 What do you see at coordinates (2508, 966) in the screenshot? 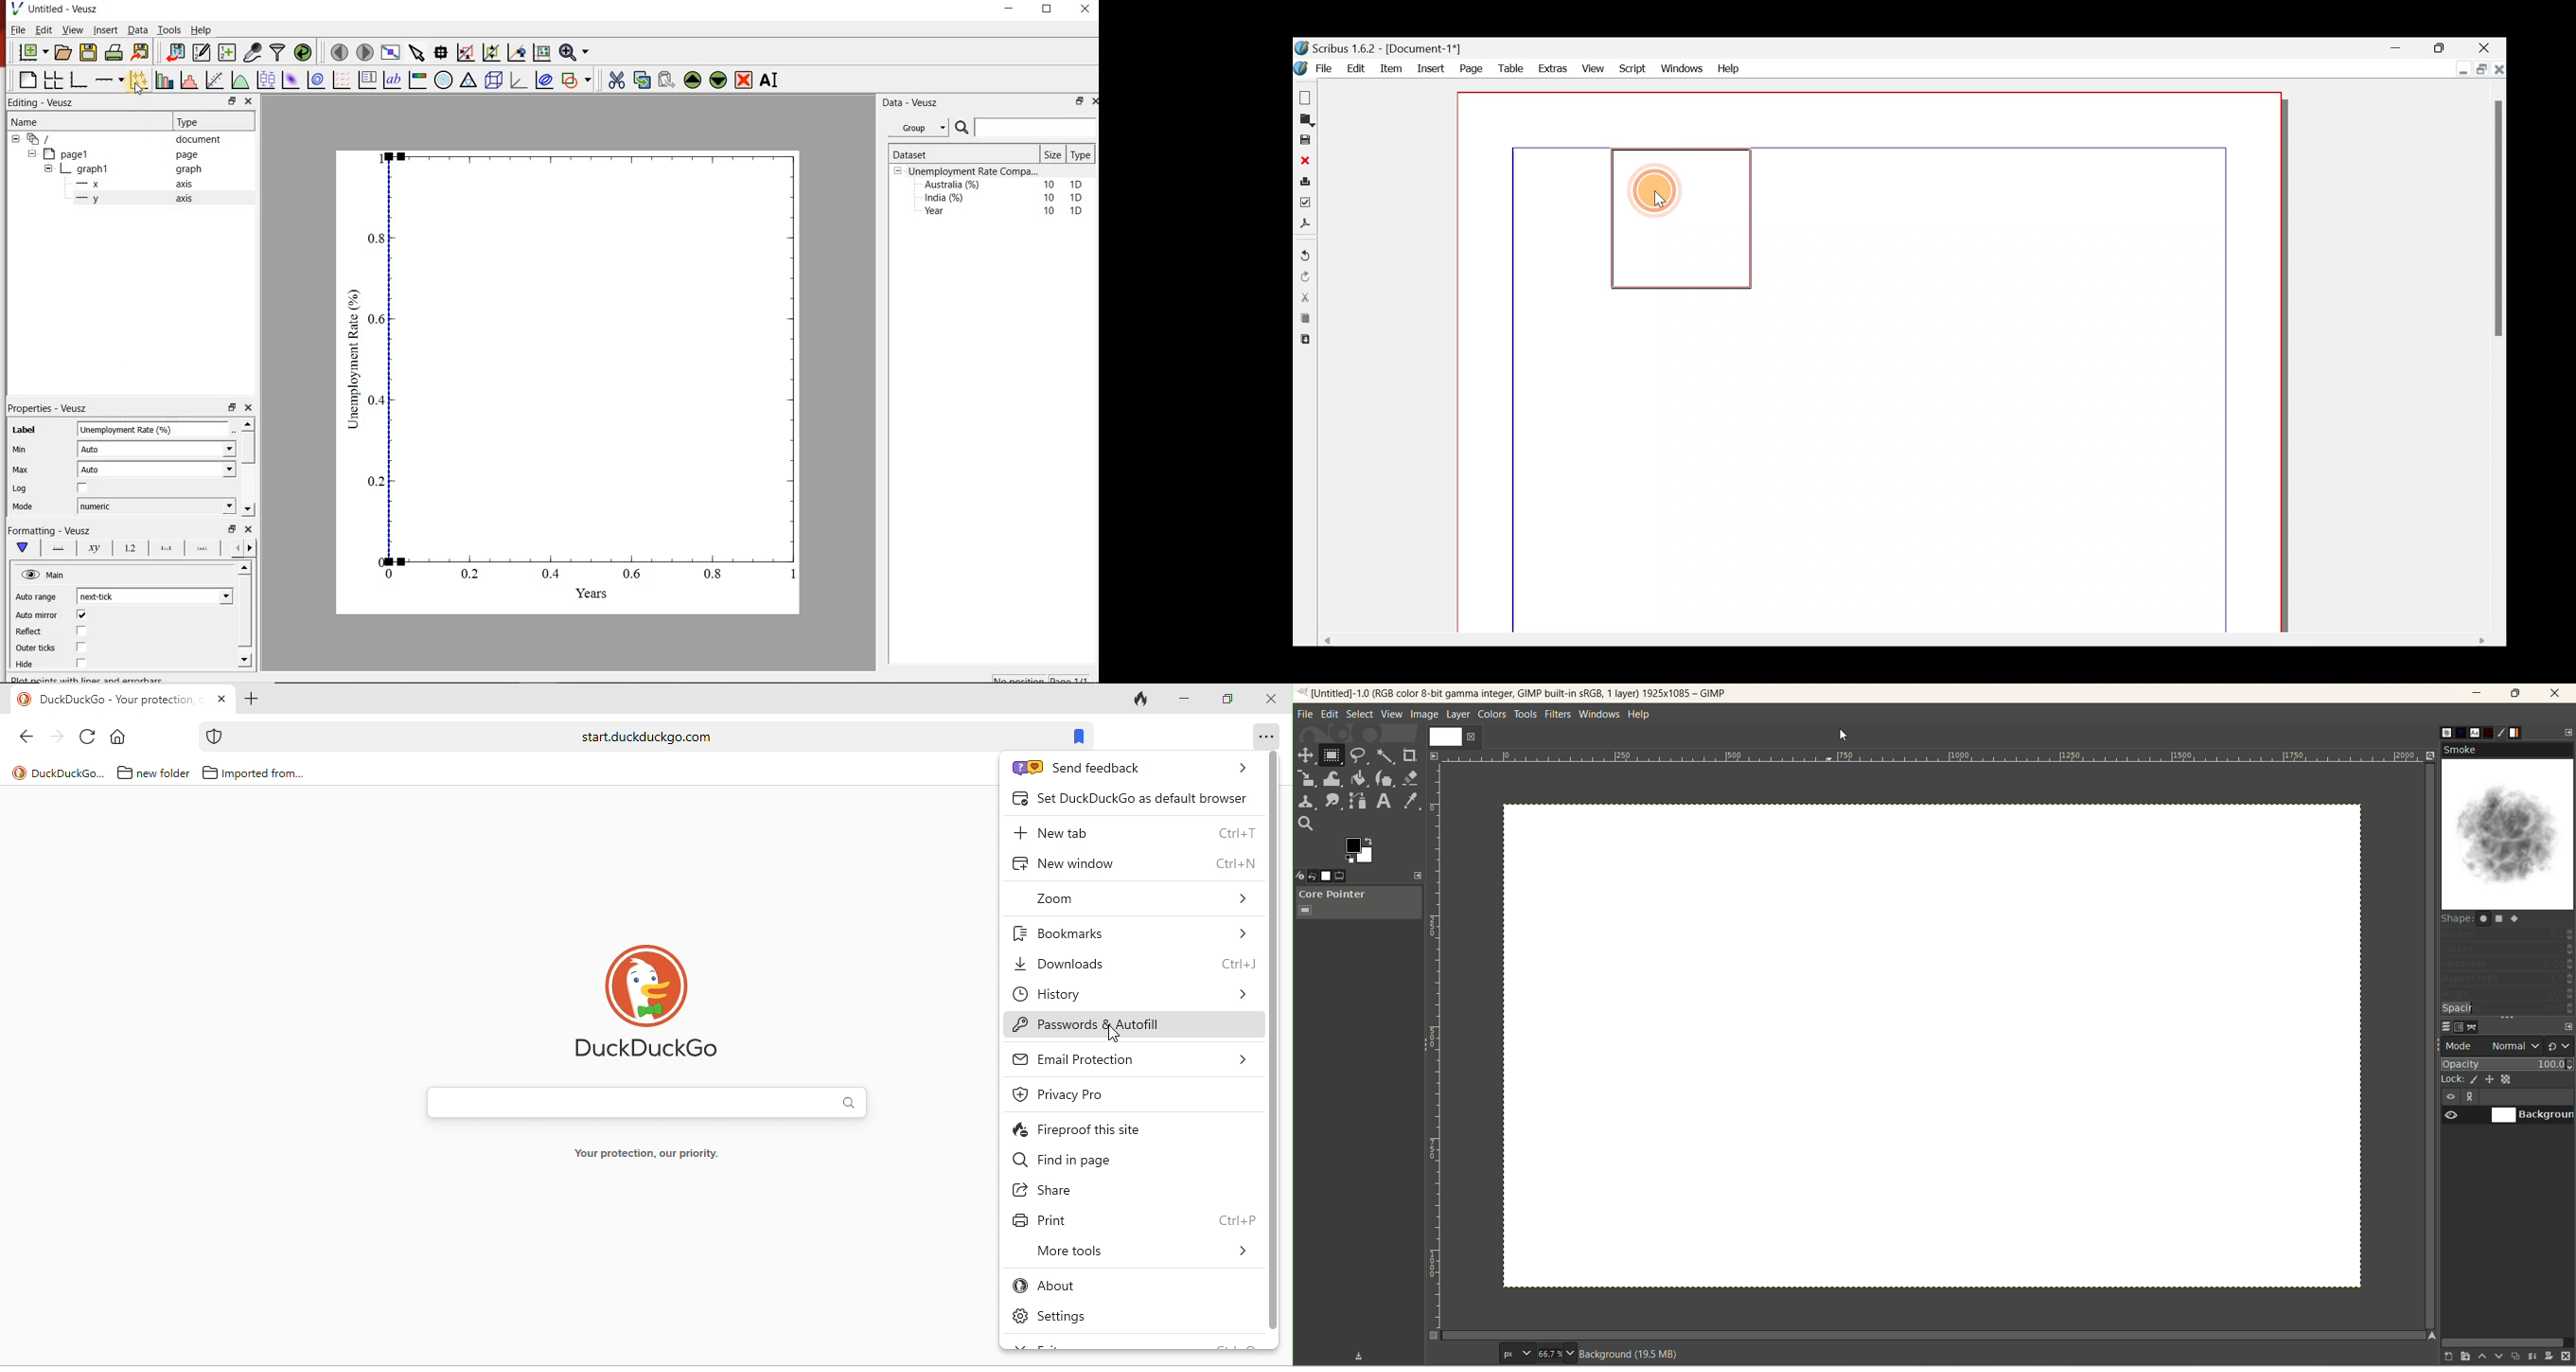
I see `hardness` at bounding box center [2508, 966].